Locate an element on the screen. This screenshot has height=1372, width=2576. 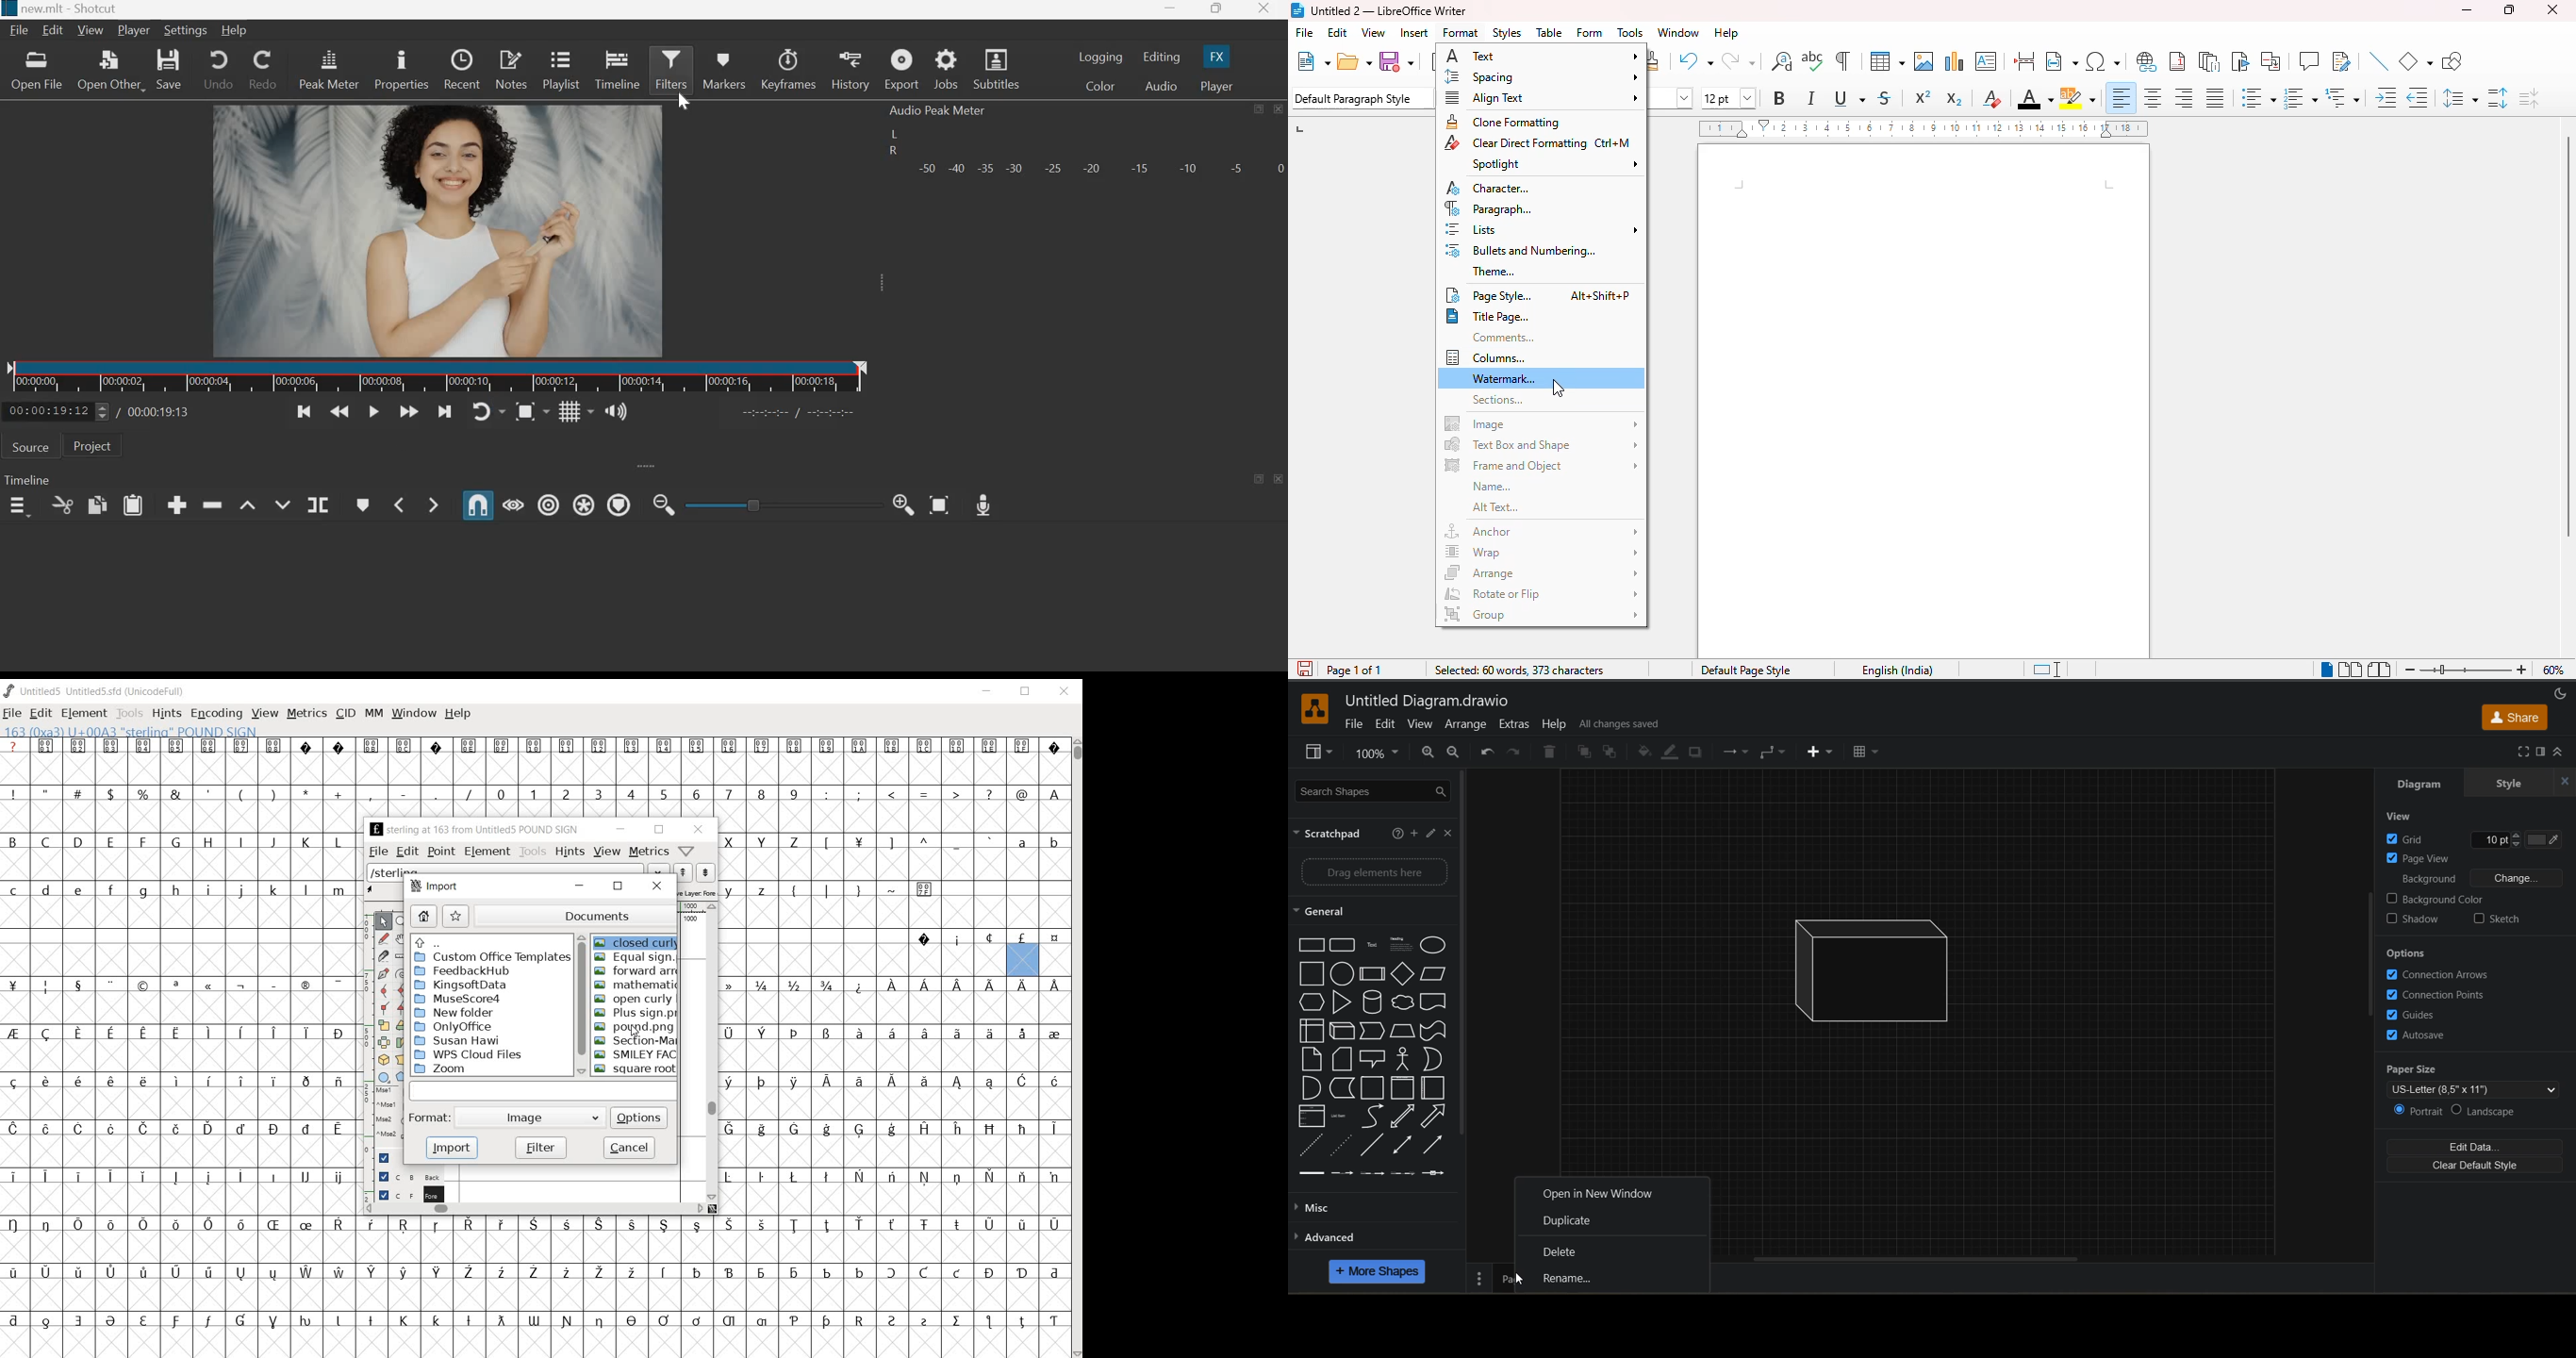
Symbol is located at coordinates (664, 1321).